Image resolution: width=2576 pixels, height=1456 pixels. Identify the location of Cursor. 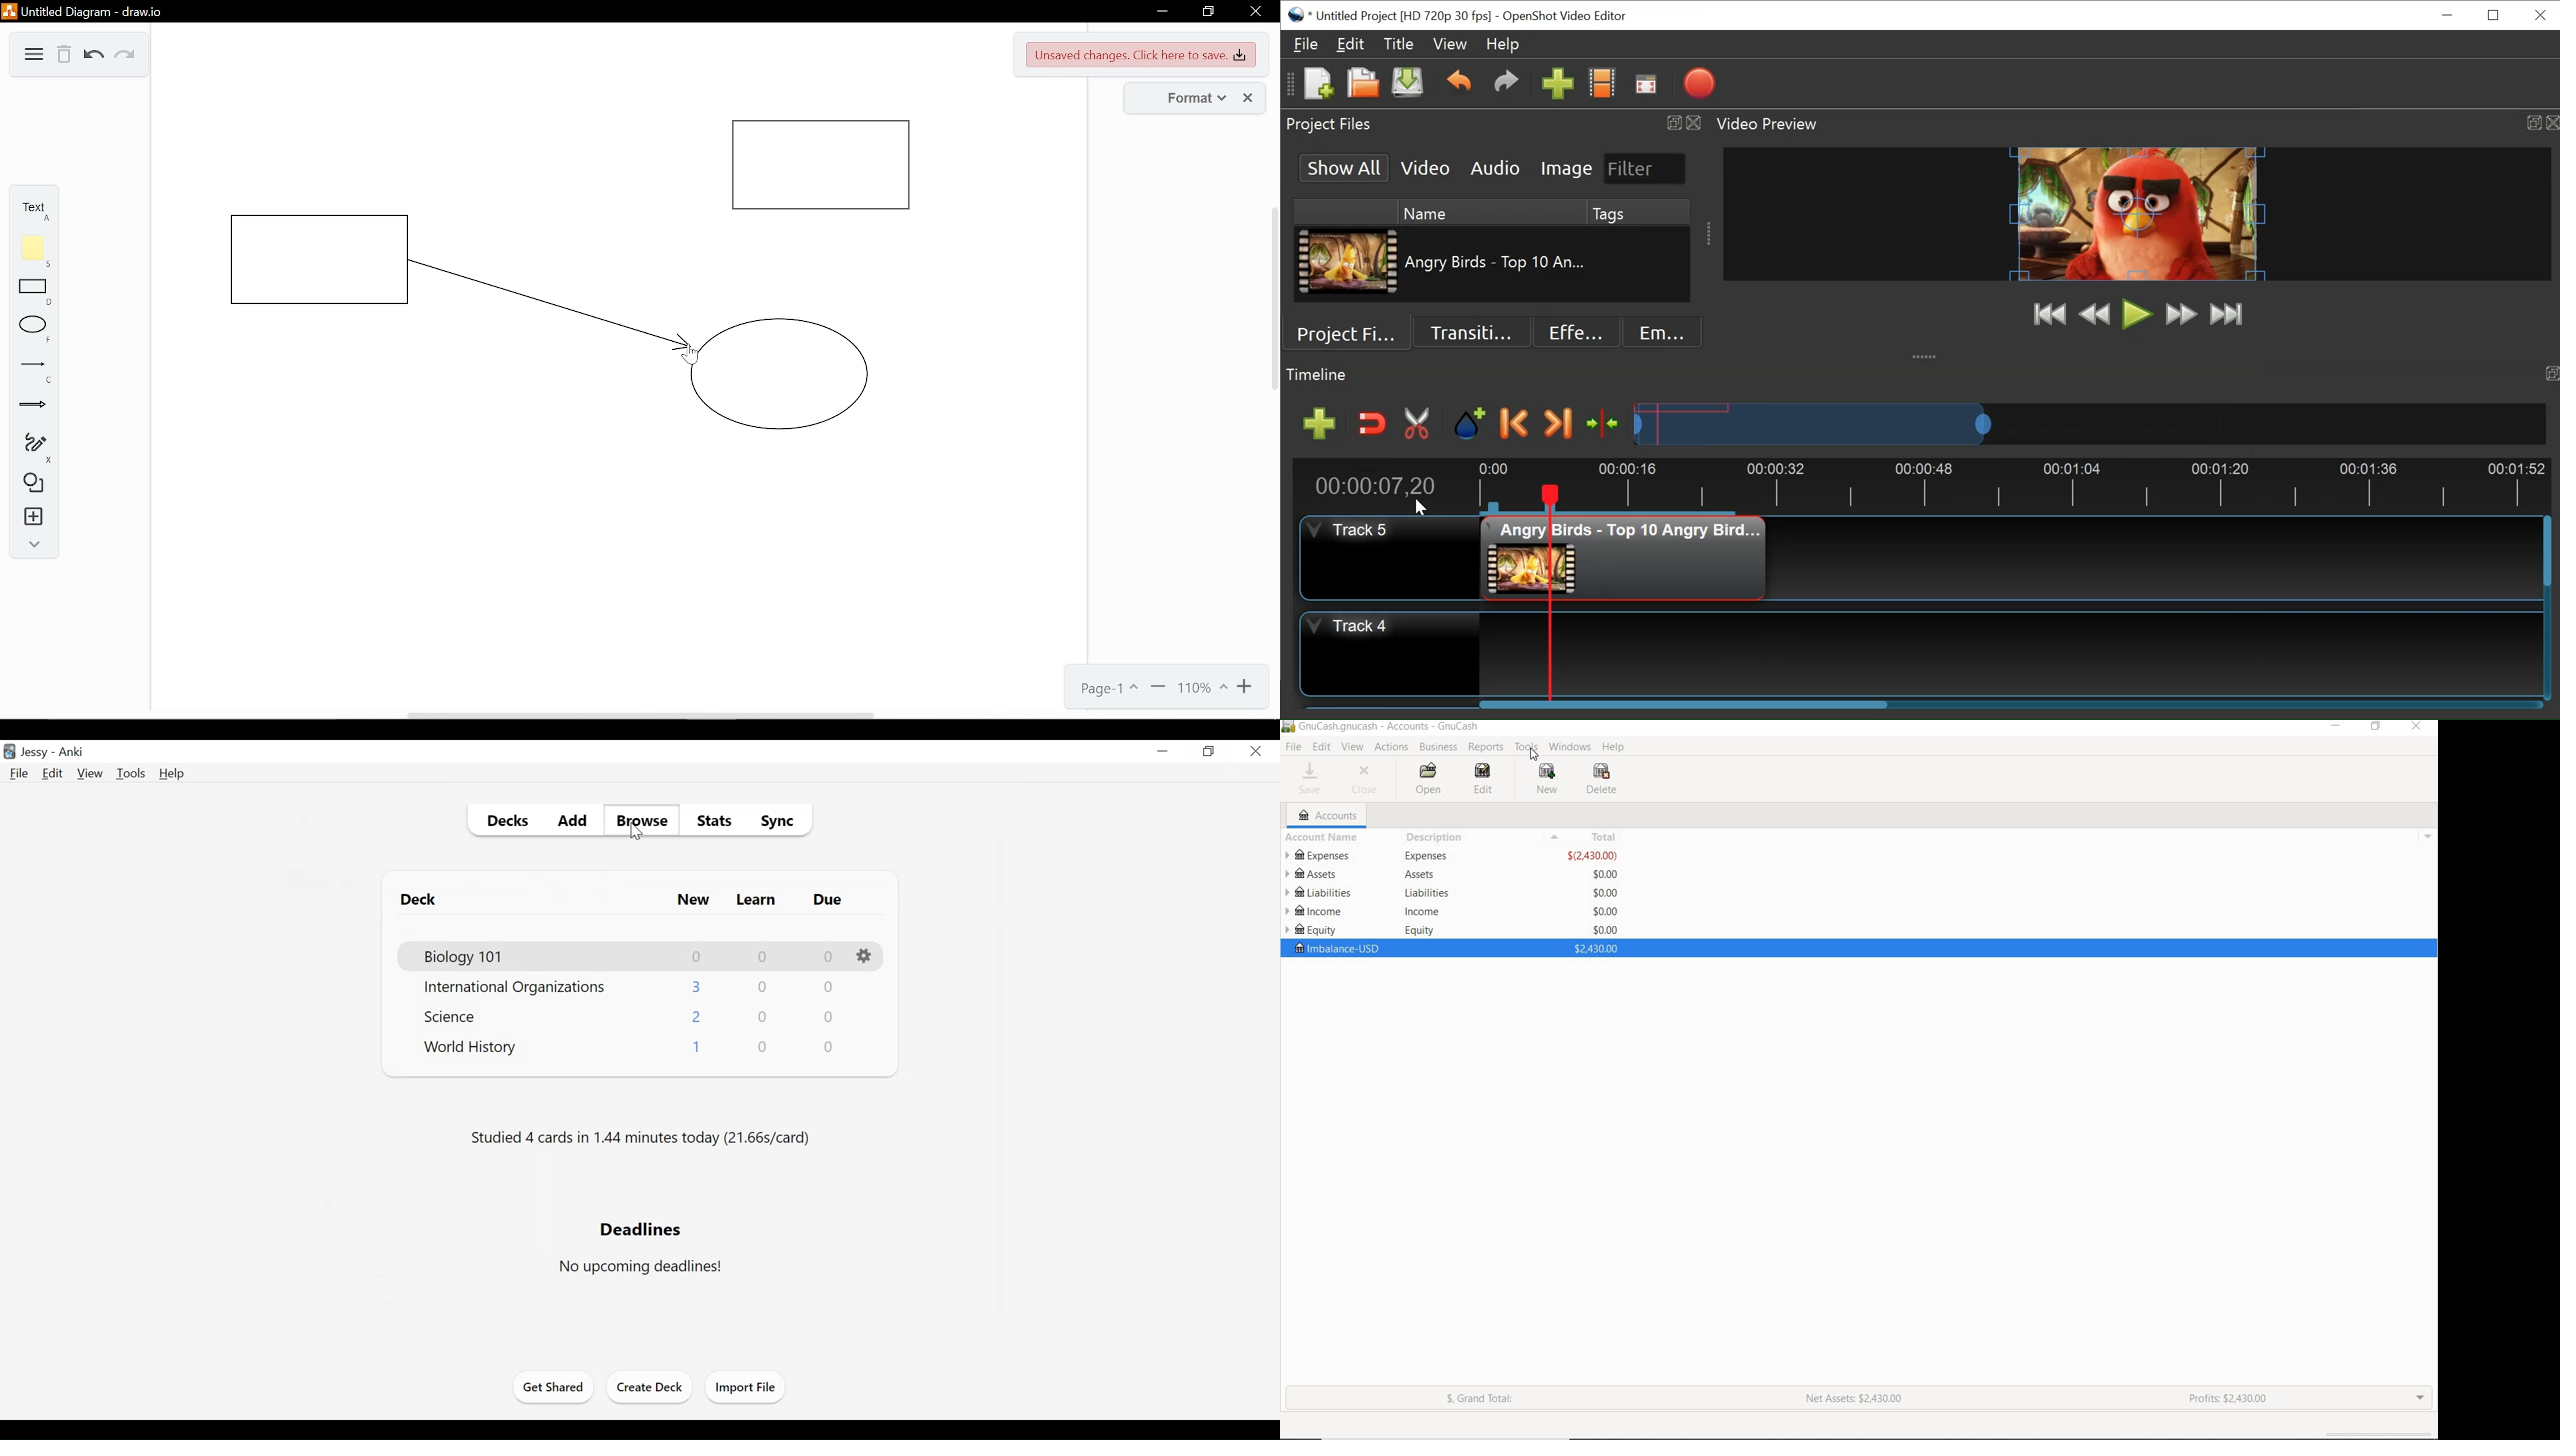
(637, 833).